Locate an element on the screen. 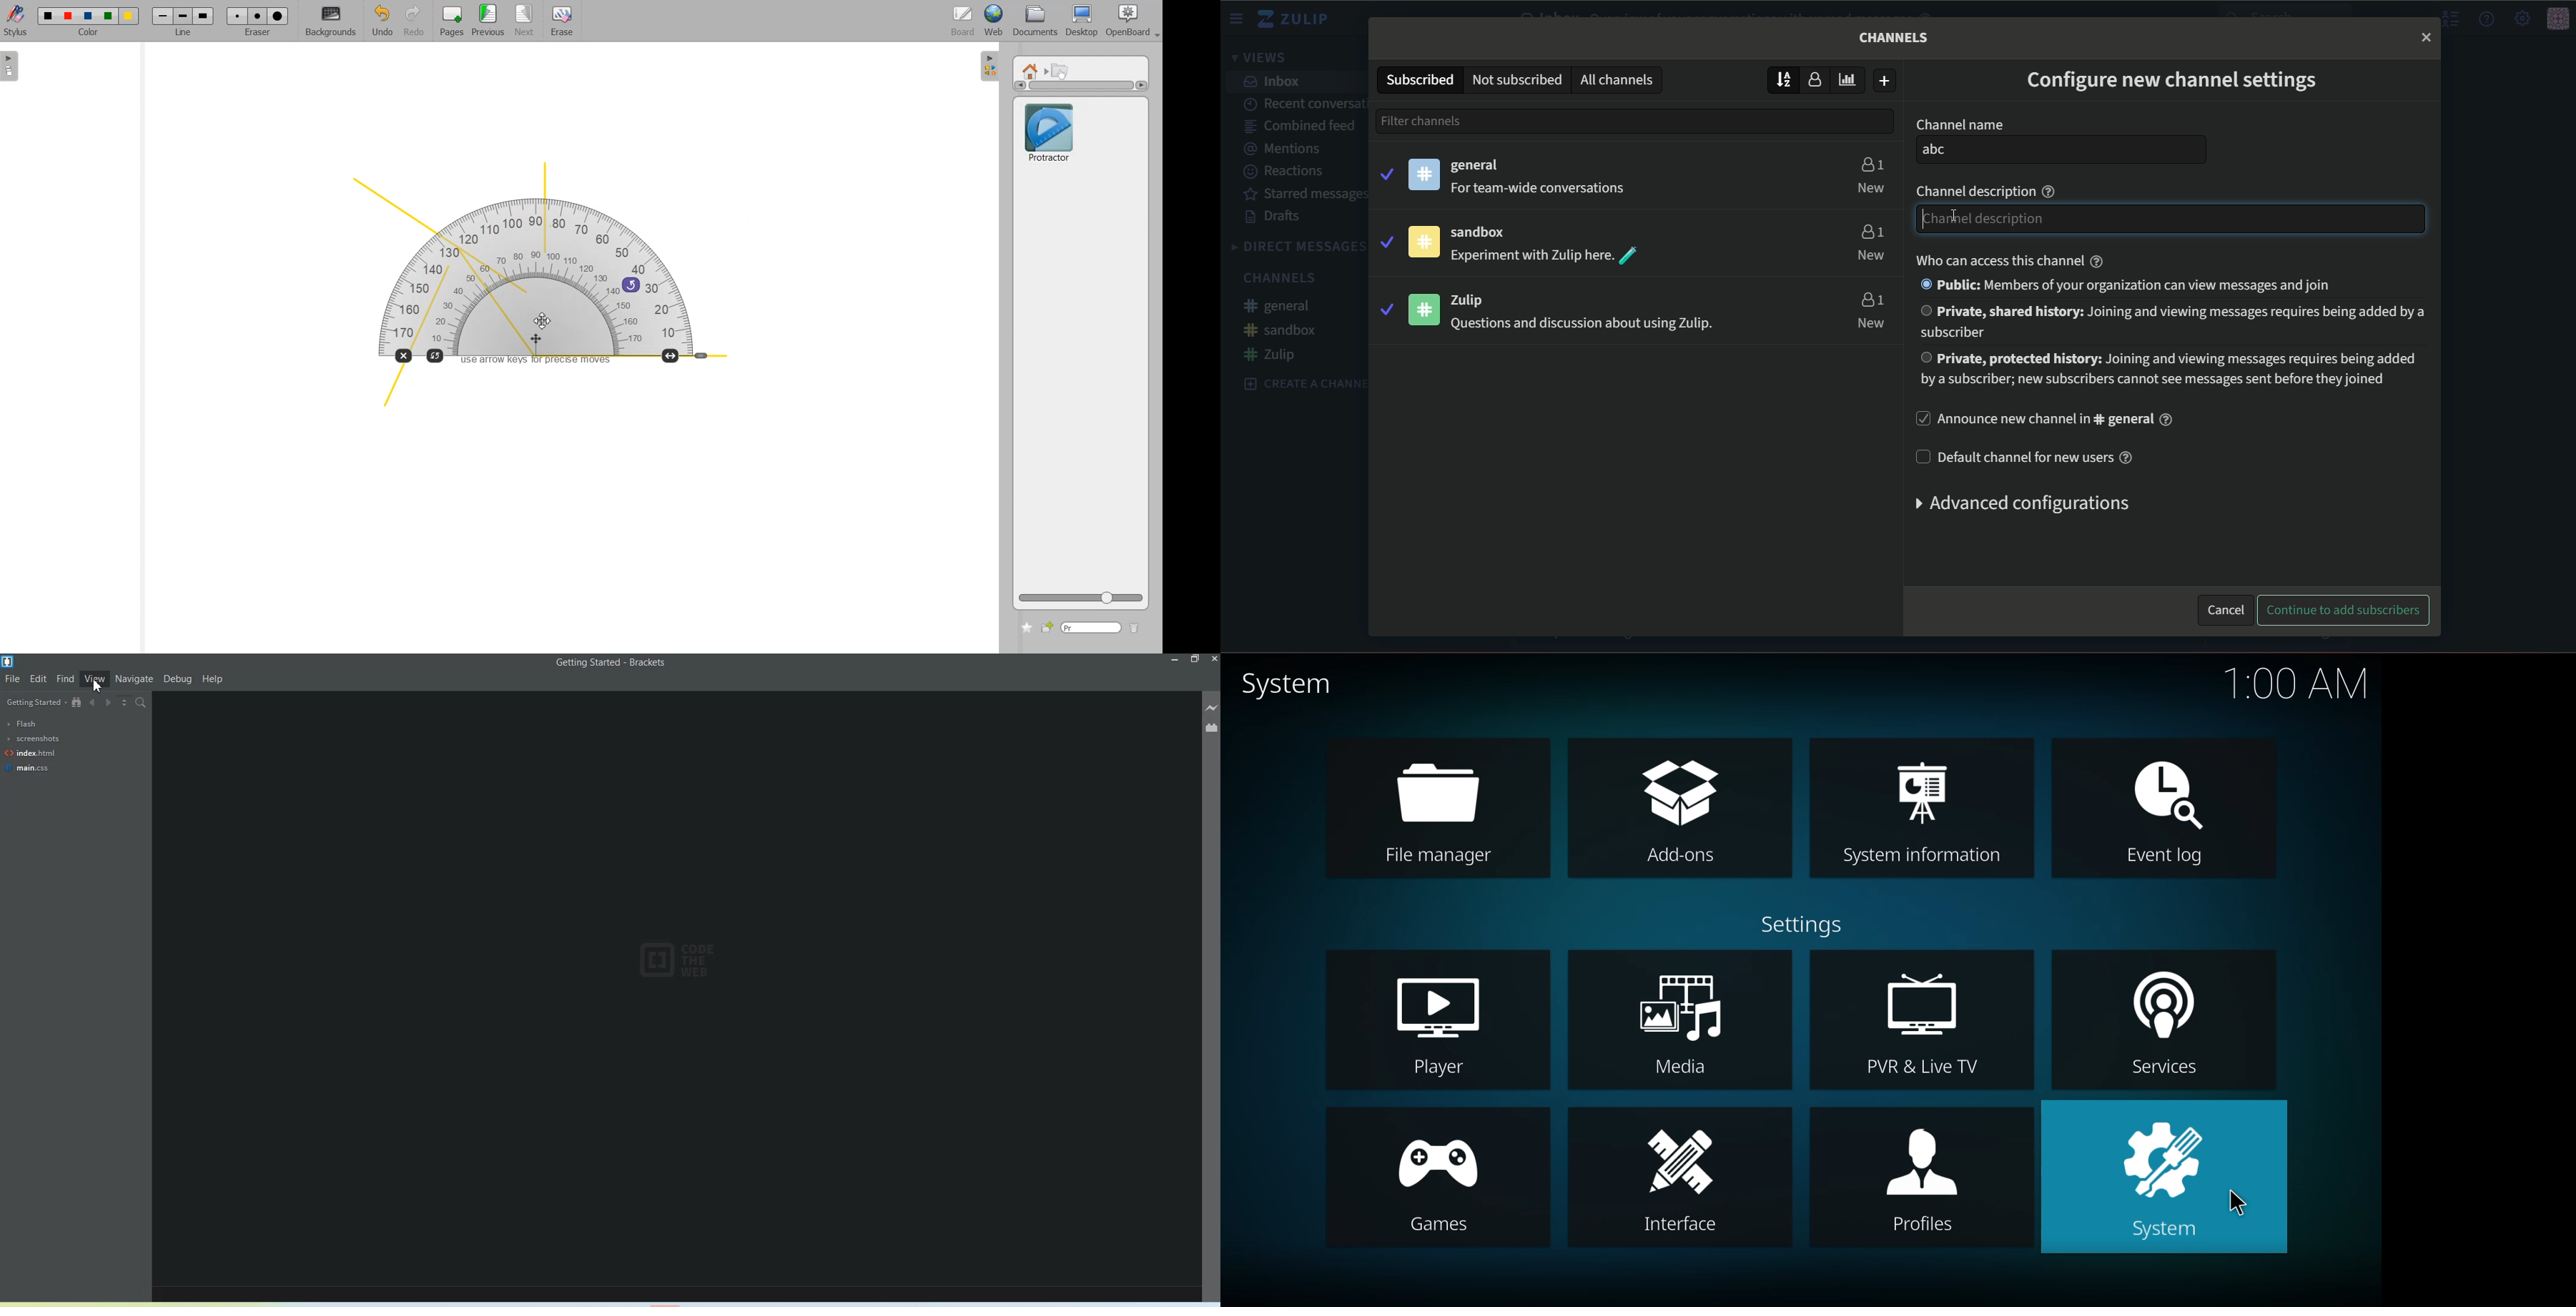 Image resolution: width=2576 pixels, height=1316 pixels. player is located at coordinates (1436, 1023).